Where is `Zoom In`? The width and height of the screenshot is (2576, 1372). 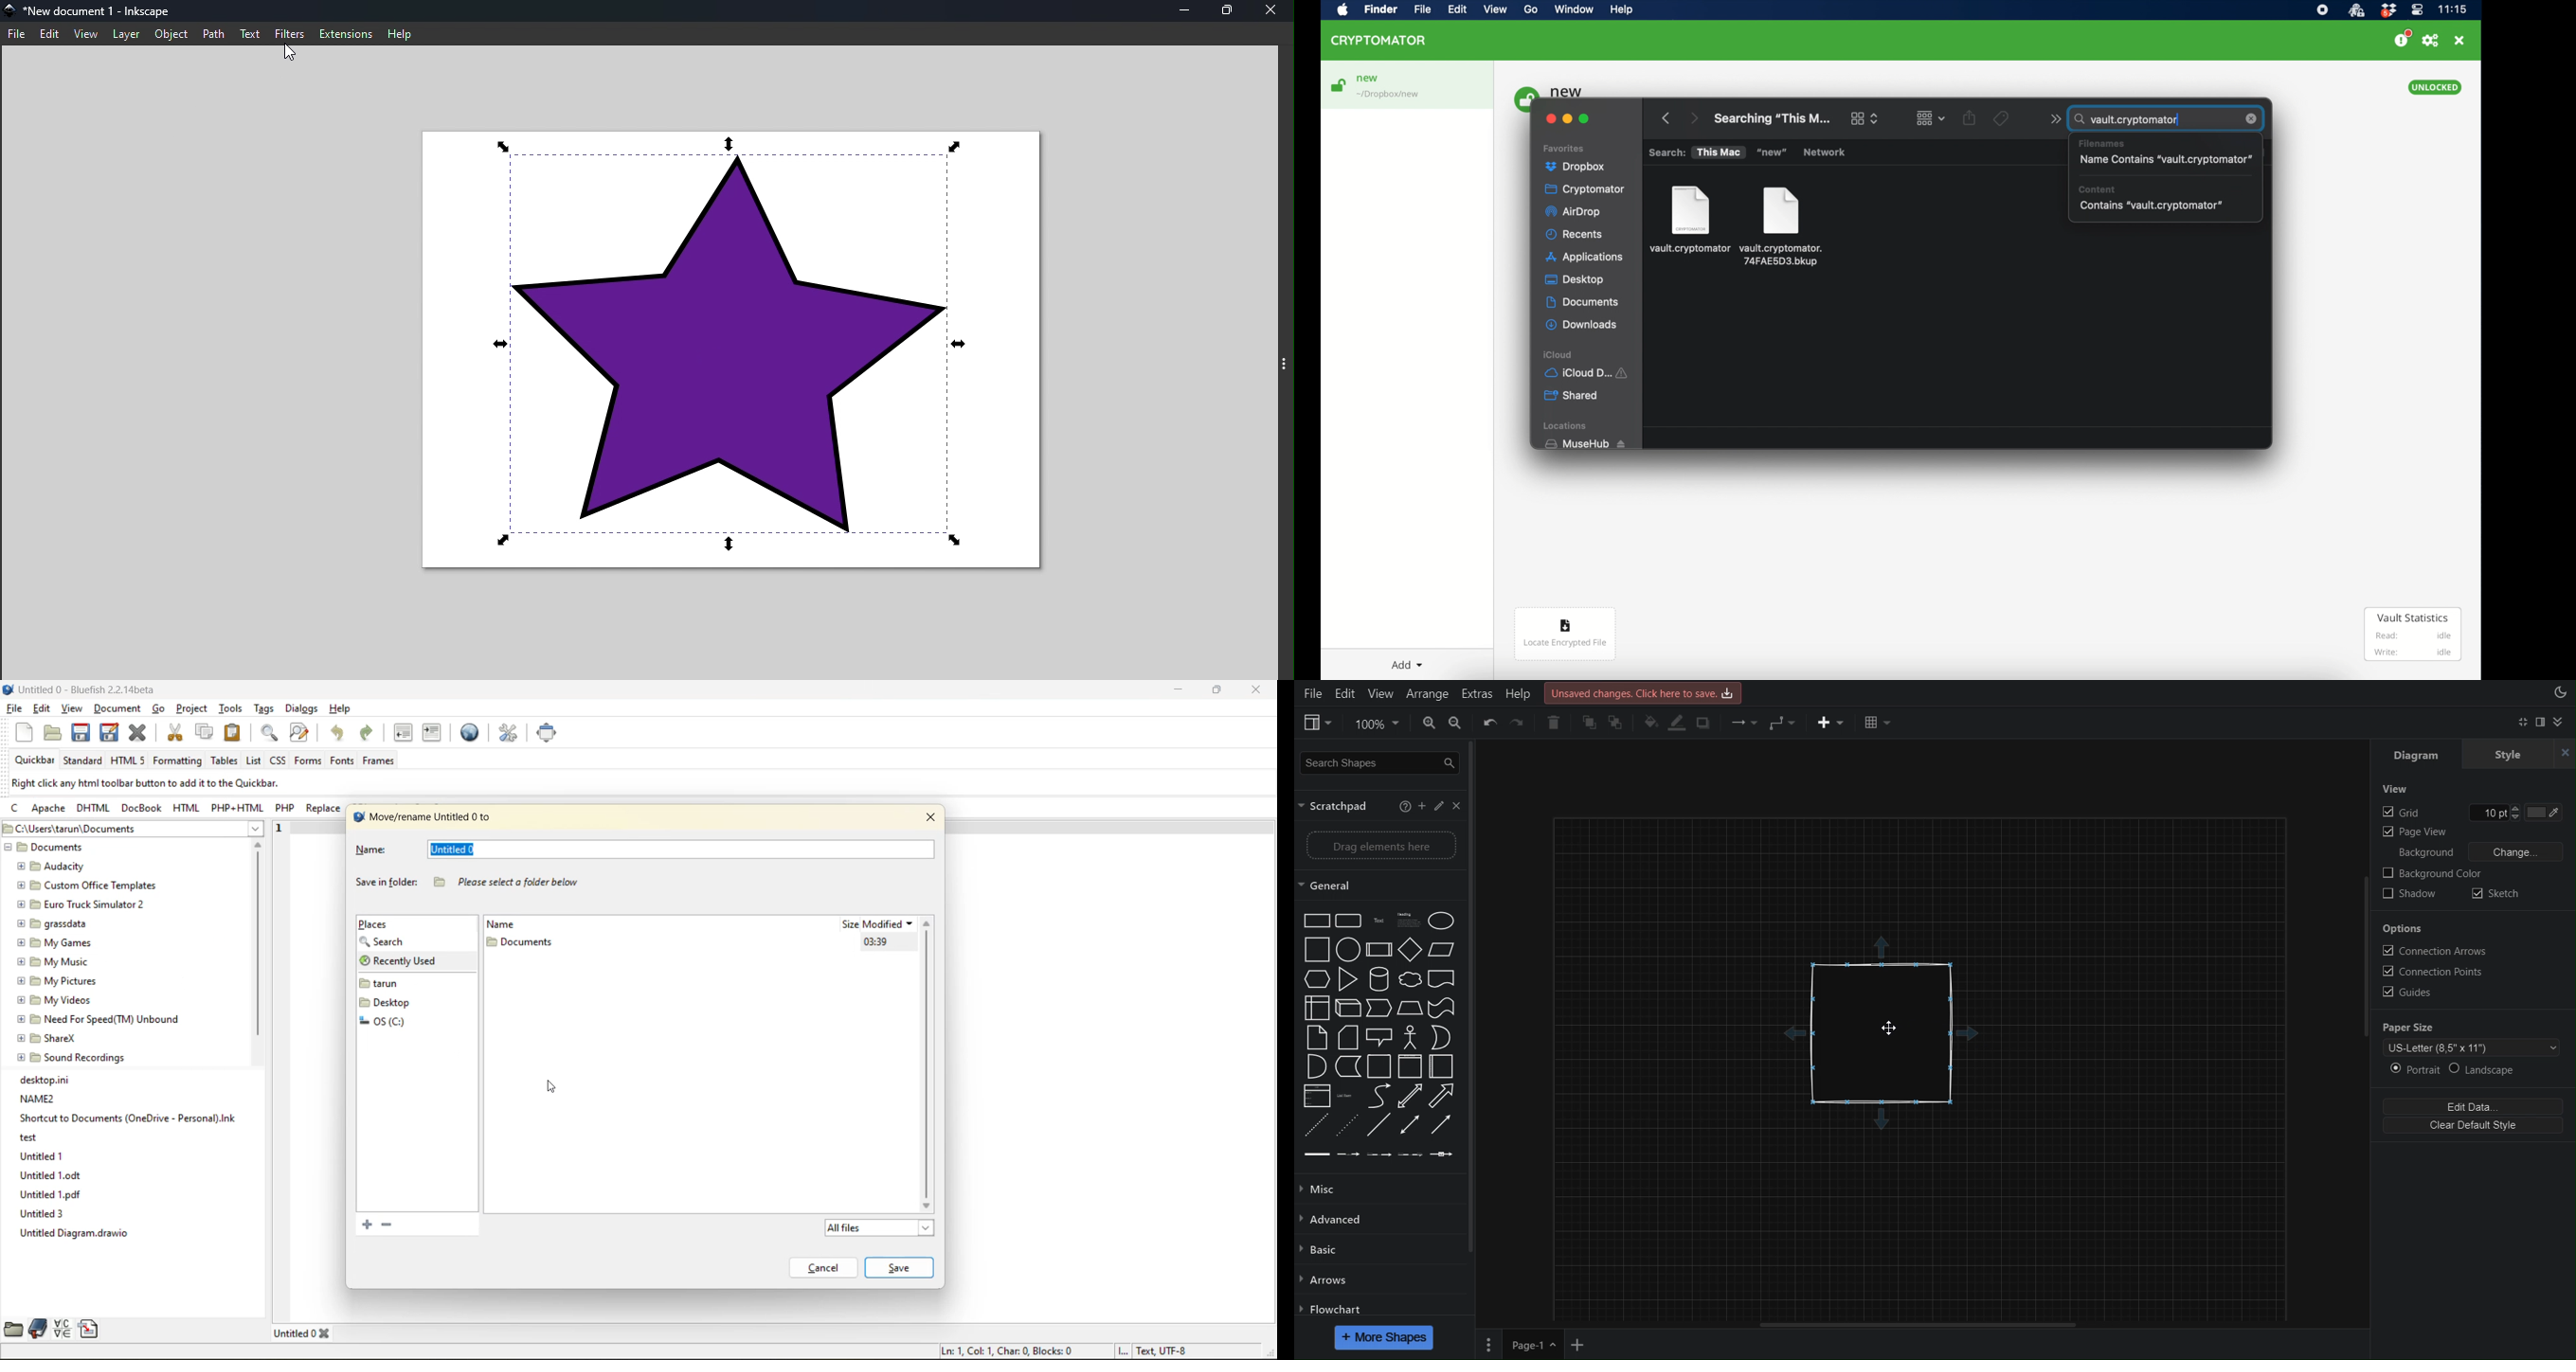 Zoom In is located at coordinates (1428, 724).